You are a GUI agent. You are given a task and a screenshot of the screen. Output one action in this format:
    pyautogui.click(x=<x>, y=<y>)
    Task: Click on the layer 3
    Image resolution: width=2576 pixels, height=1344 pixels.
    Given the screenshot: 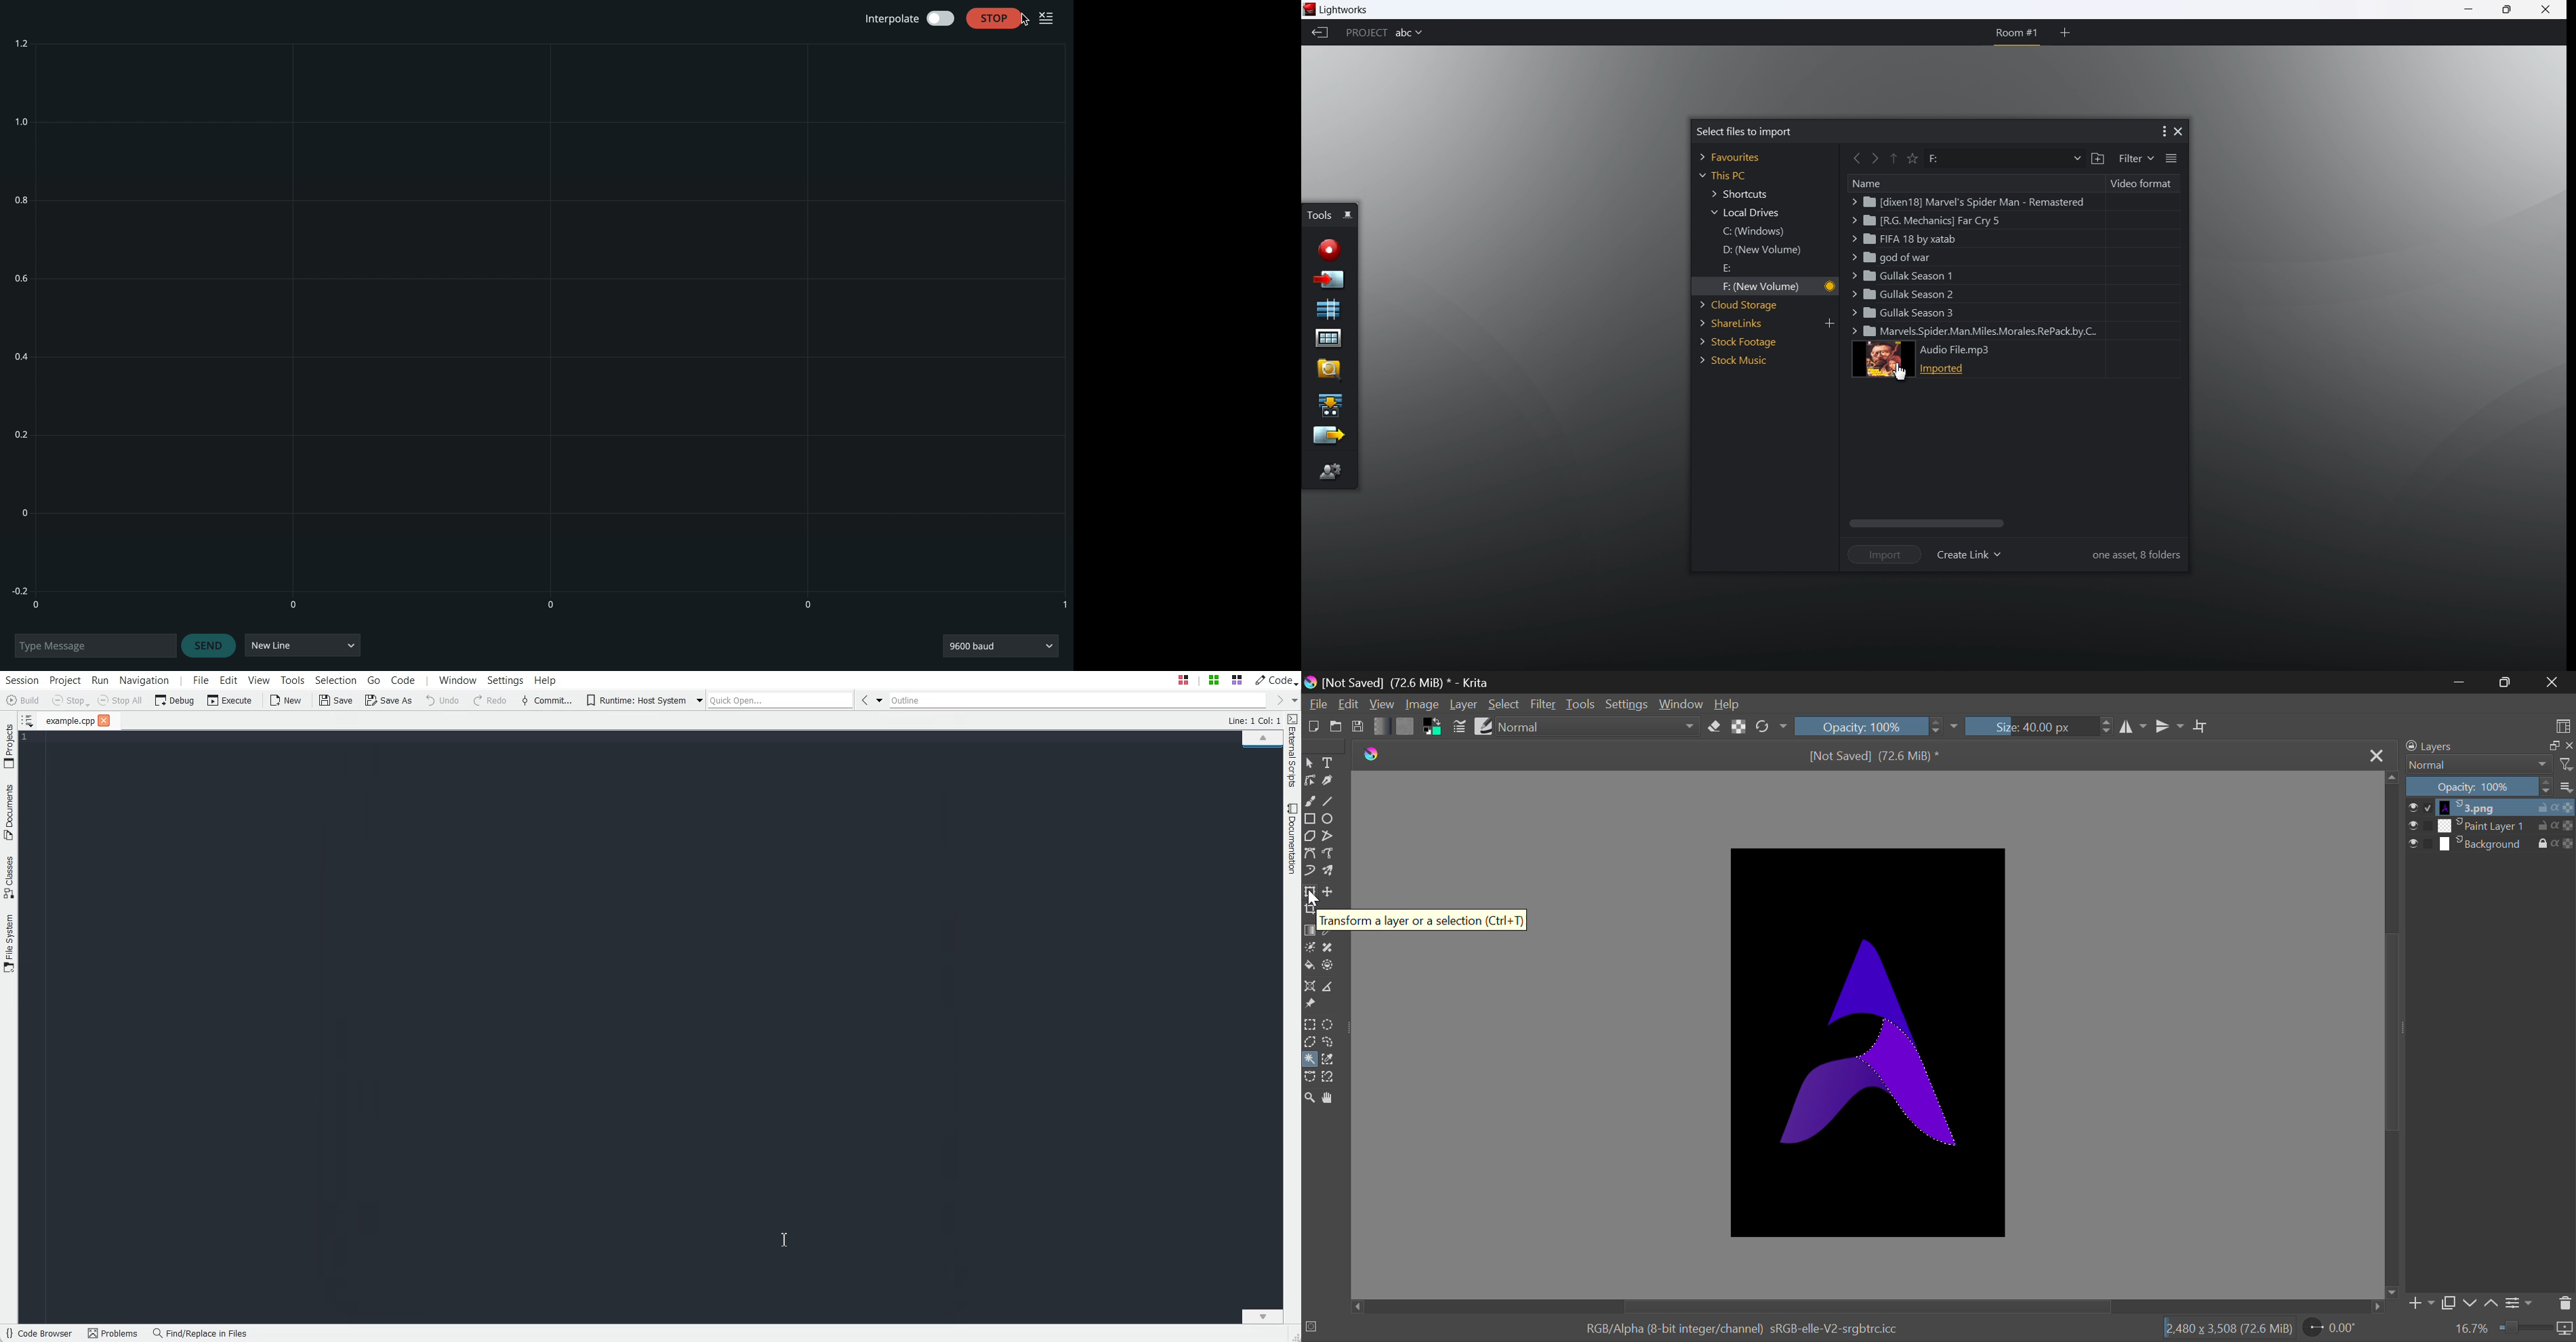 What is the action you would take?
    pyautogui.click(x=2483, y=842)
    